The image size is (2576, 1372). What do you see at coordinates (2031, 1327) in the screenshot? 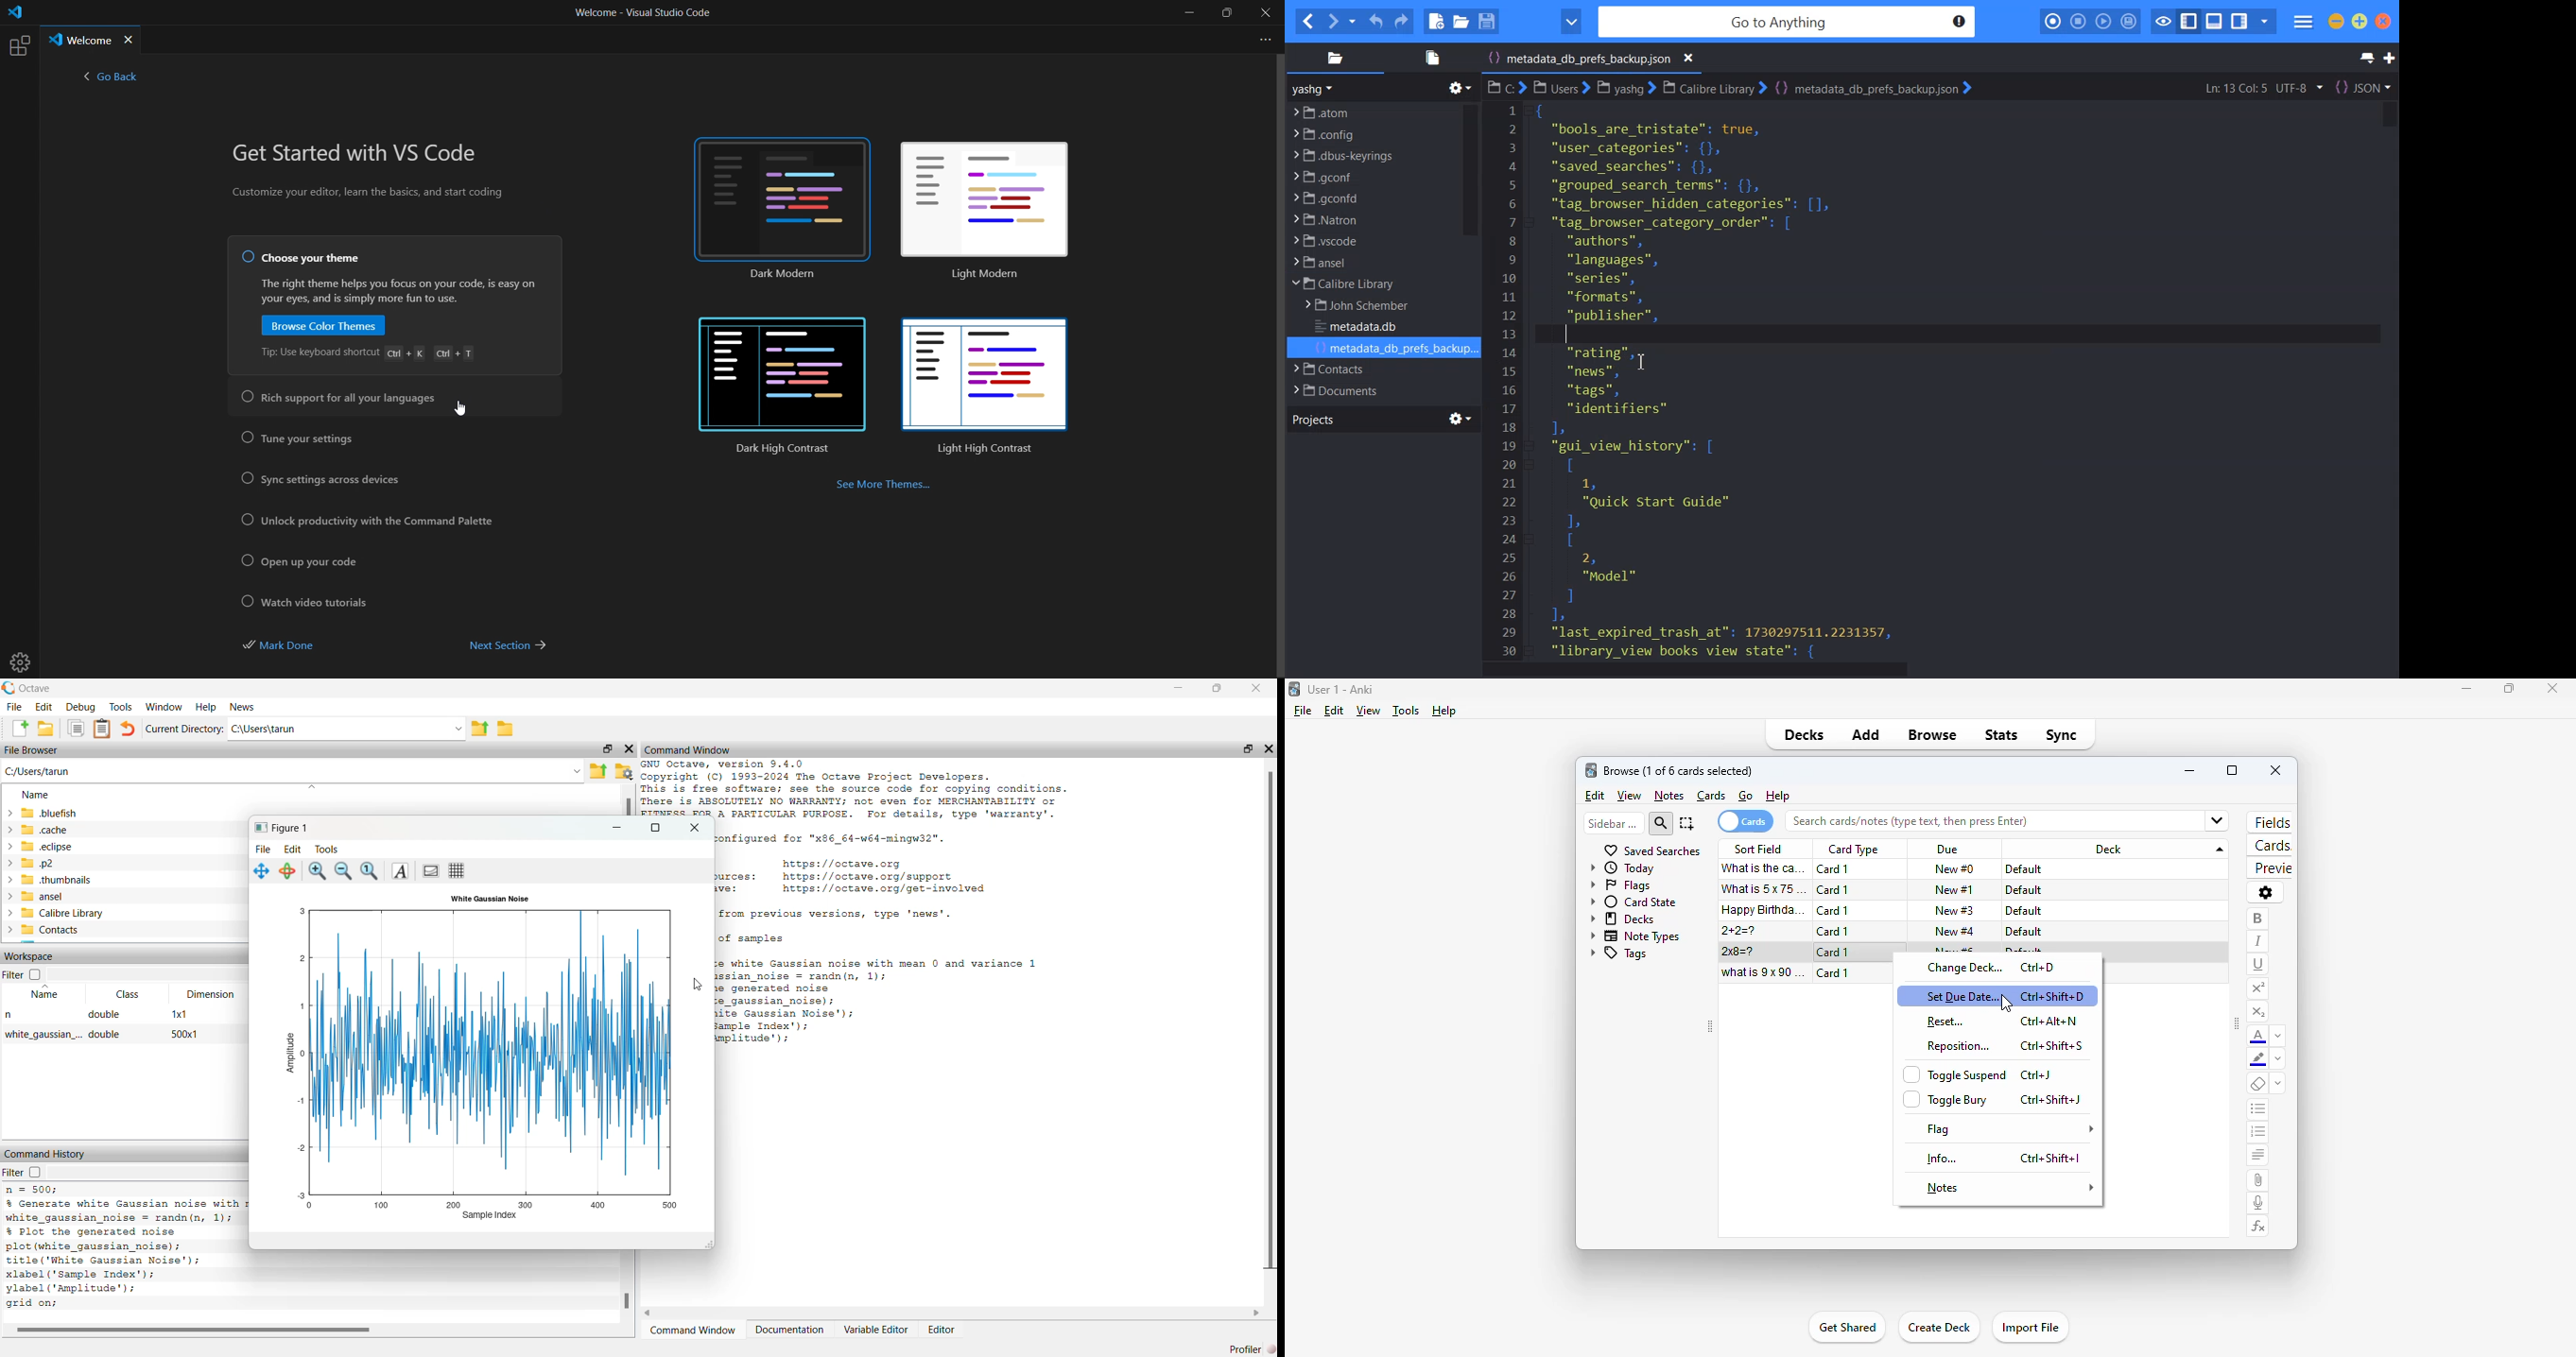
I see `import file` at bounding box center [2031, 1327].